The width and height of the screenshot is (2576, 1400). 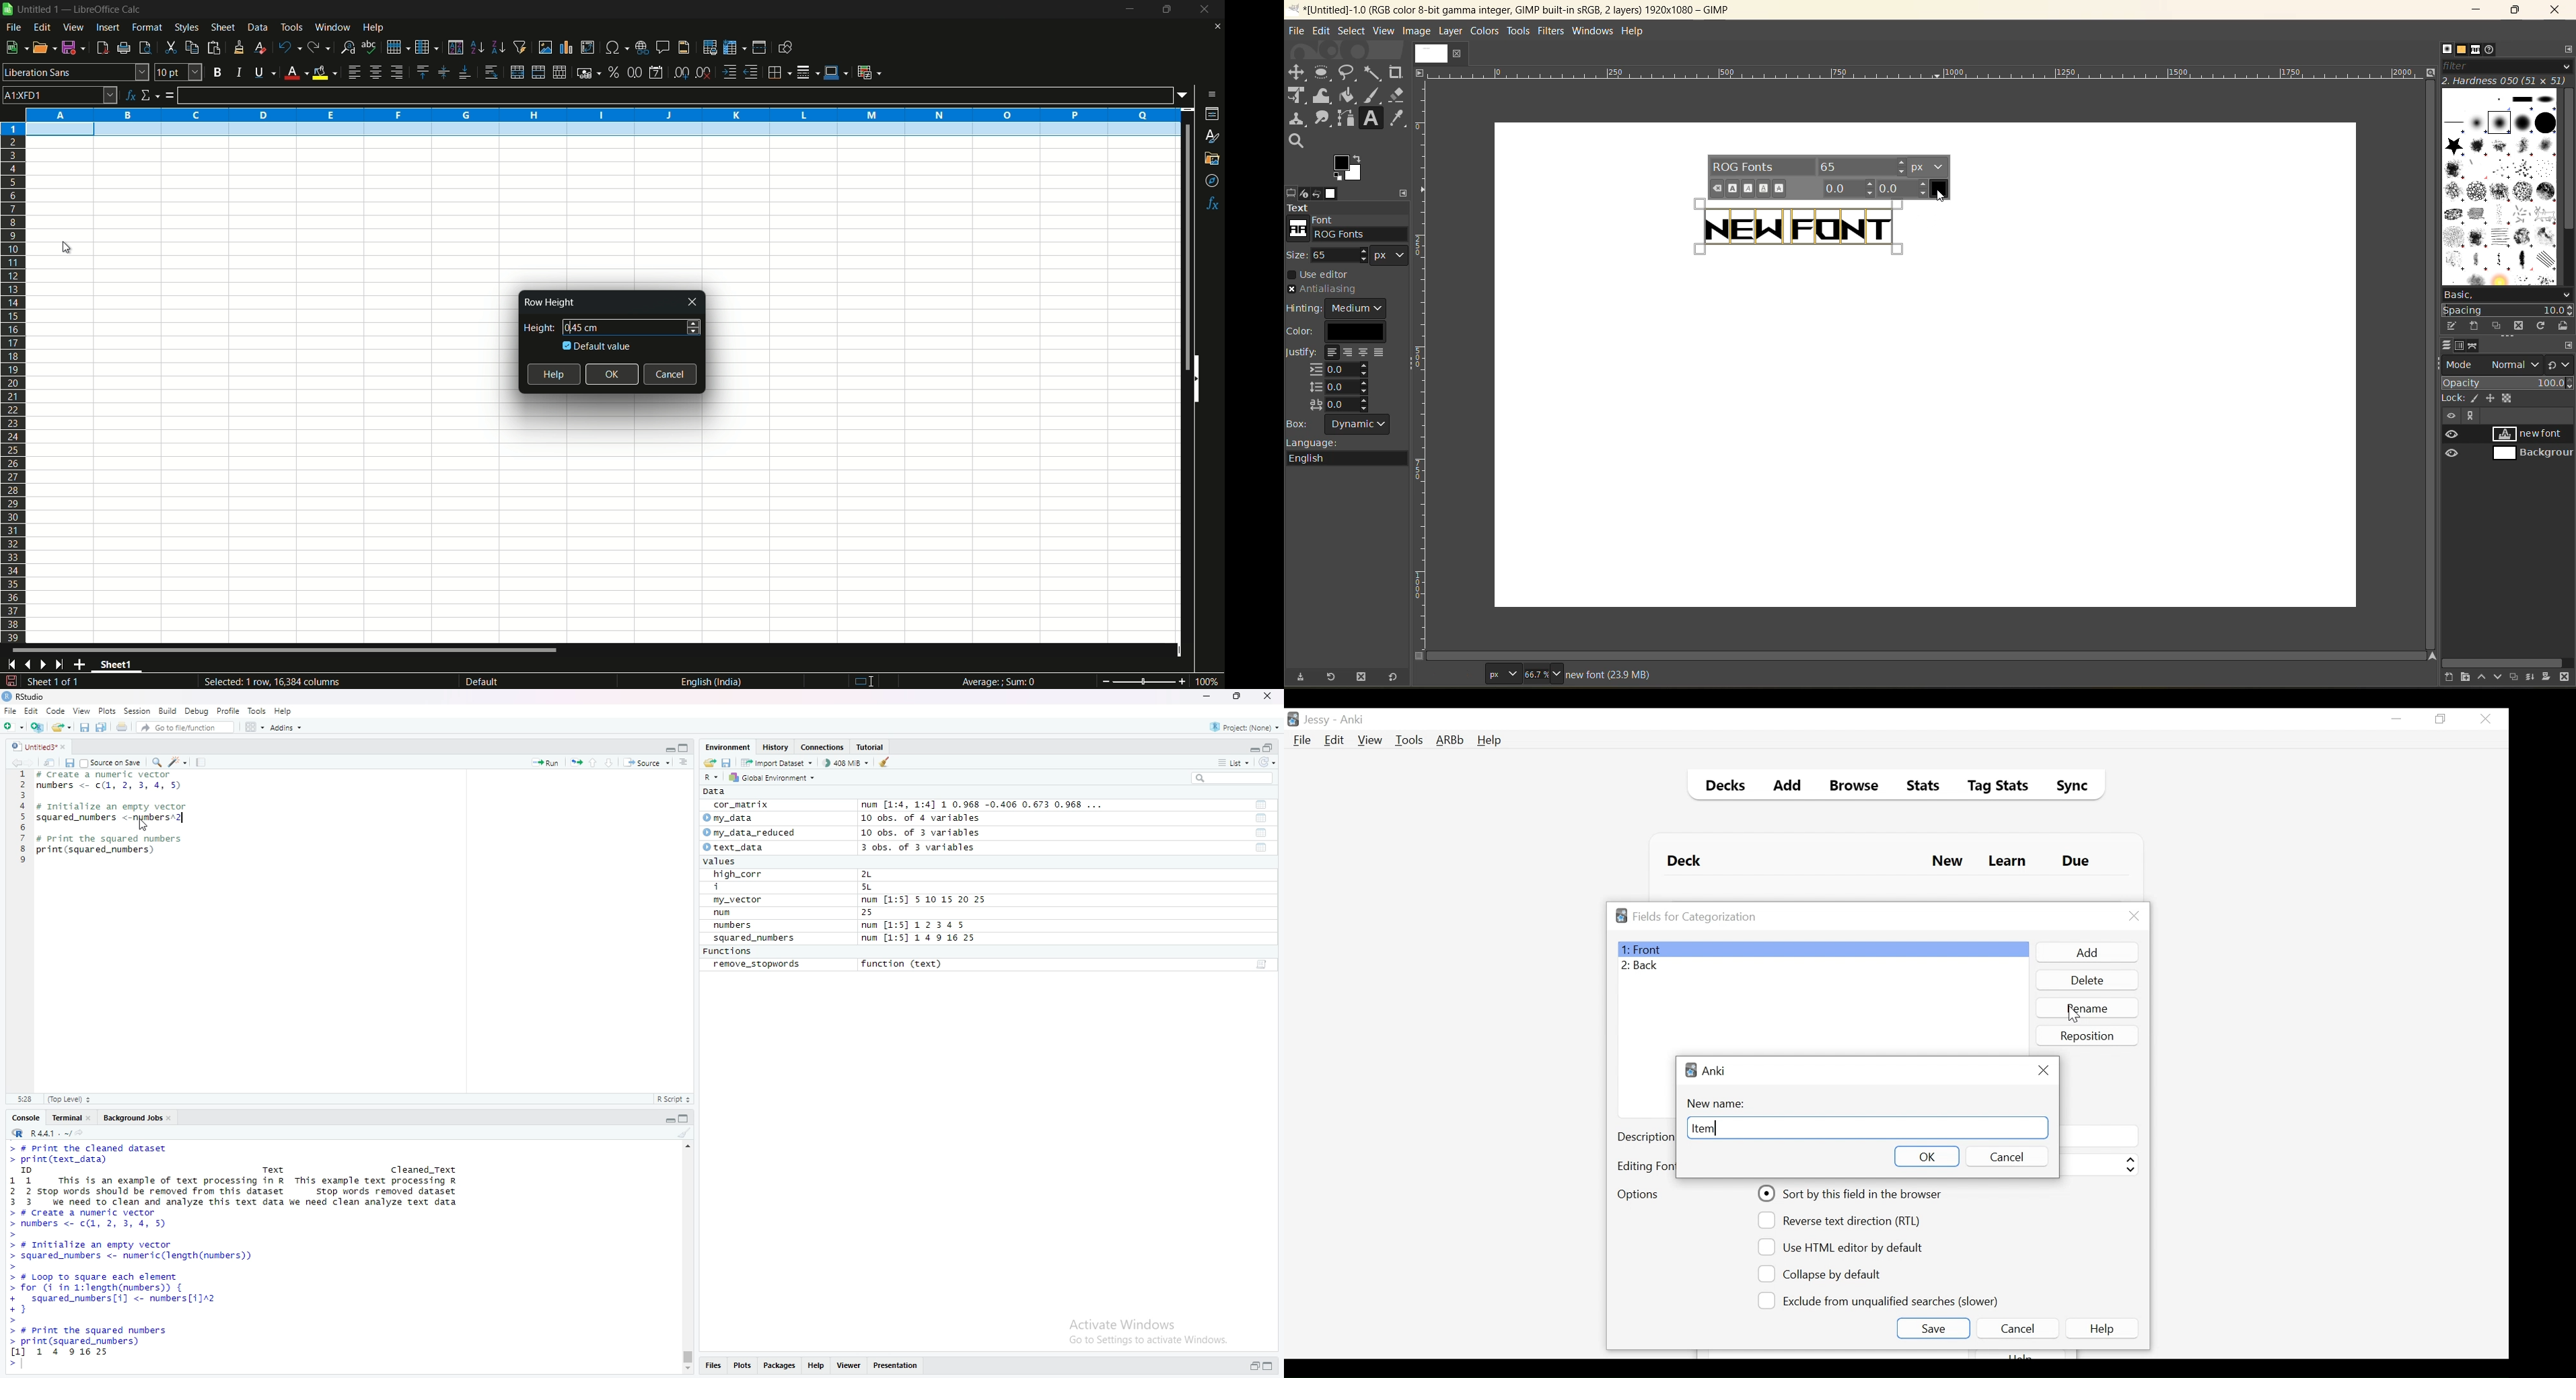 What do you see at coordinates (1482, 31) in the screenshot?
I see `colors` at bounding box center [1482, 31].